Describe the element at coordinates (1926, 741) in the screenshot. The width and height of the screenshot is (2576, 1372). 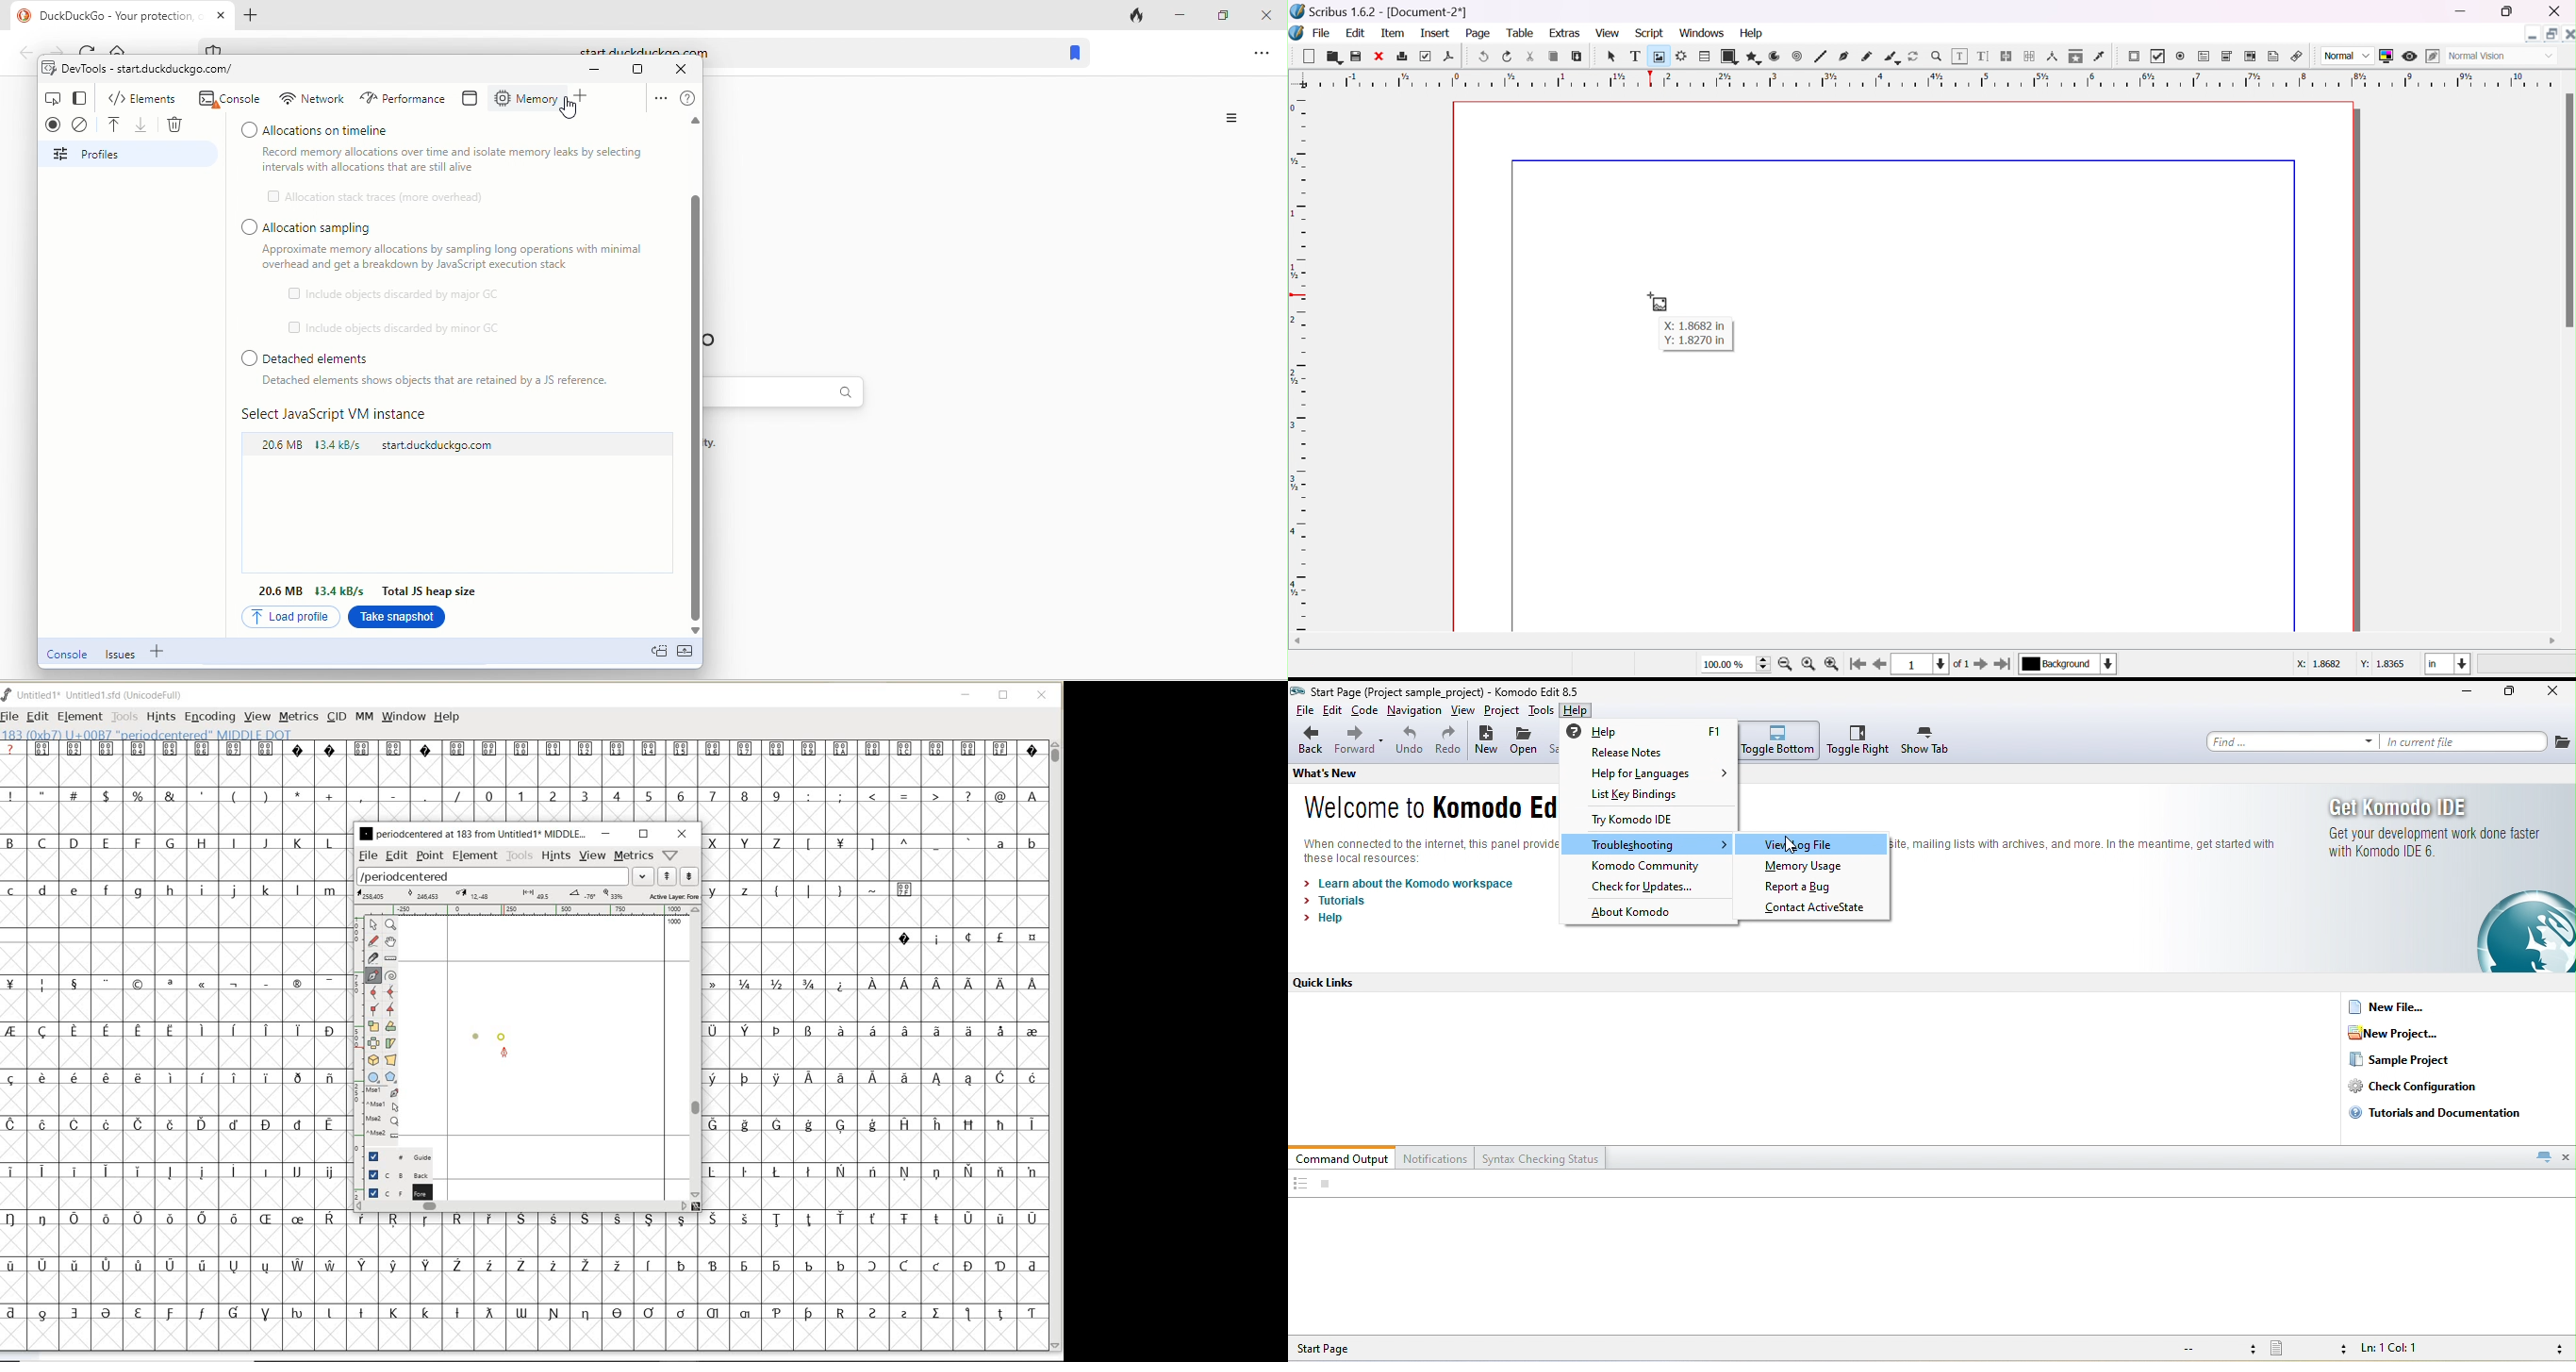
I see `show tab` at that location.